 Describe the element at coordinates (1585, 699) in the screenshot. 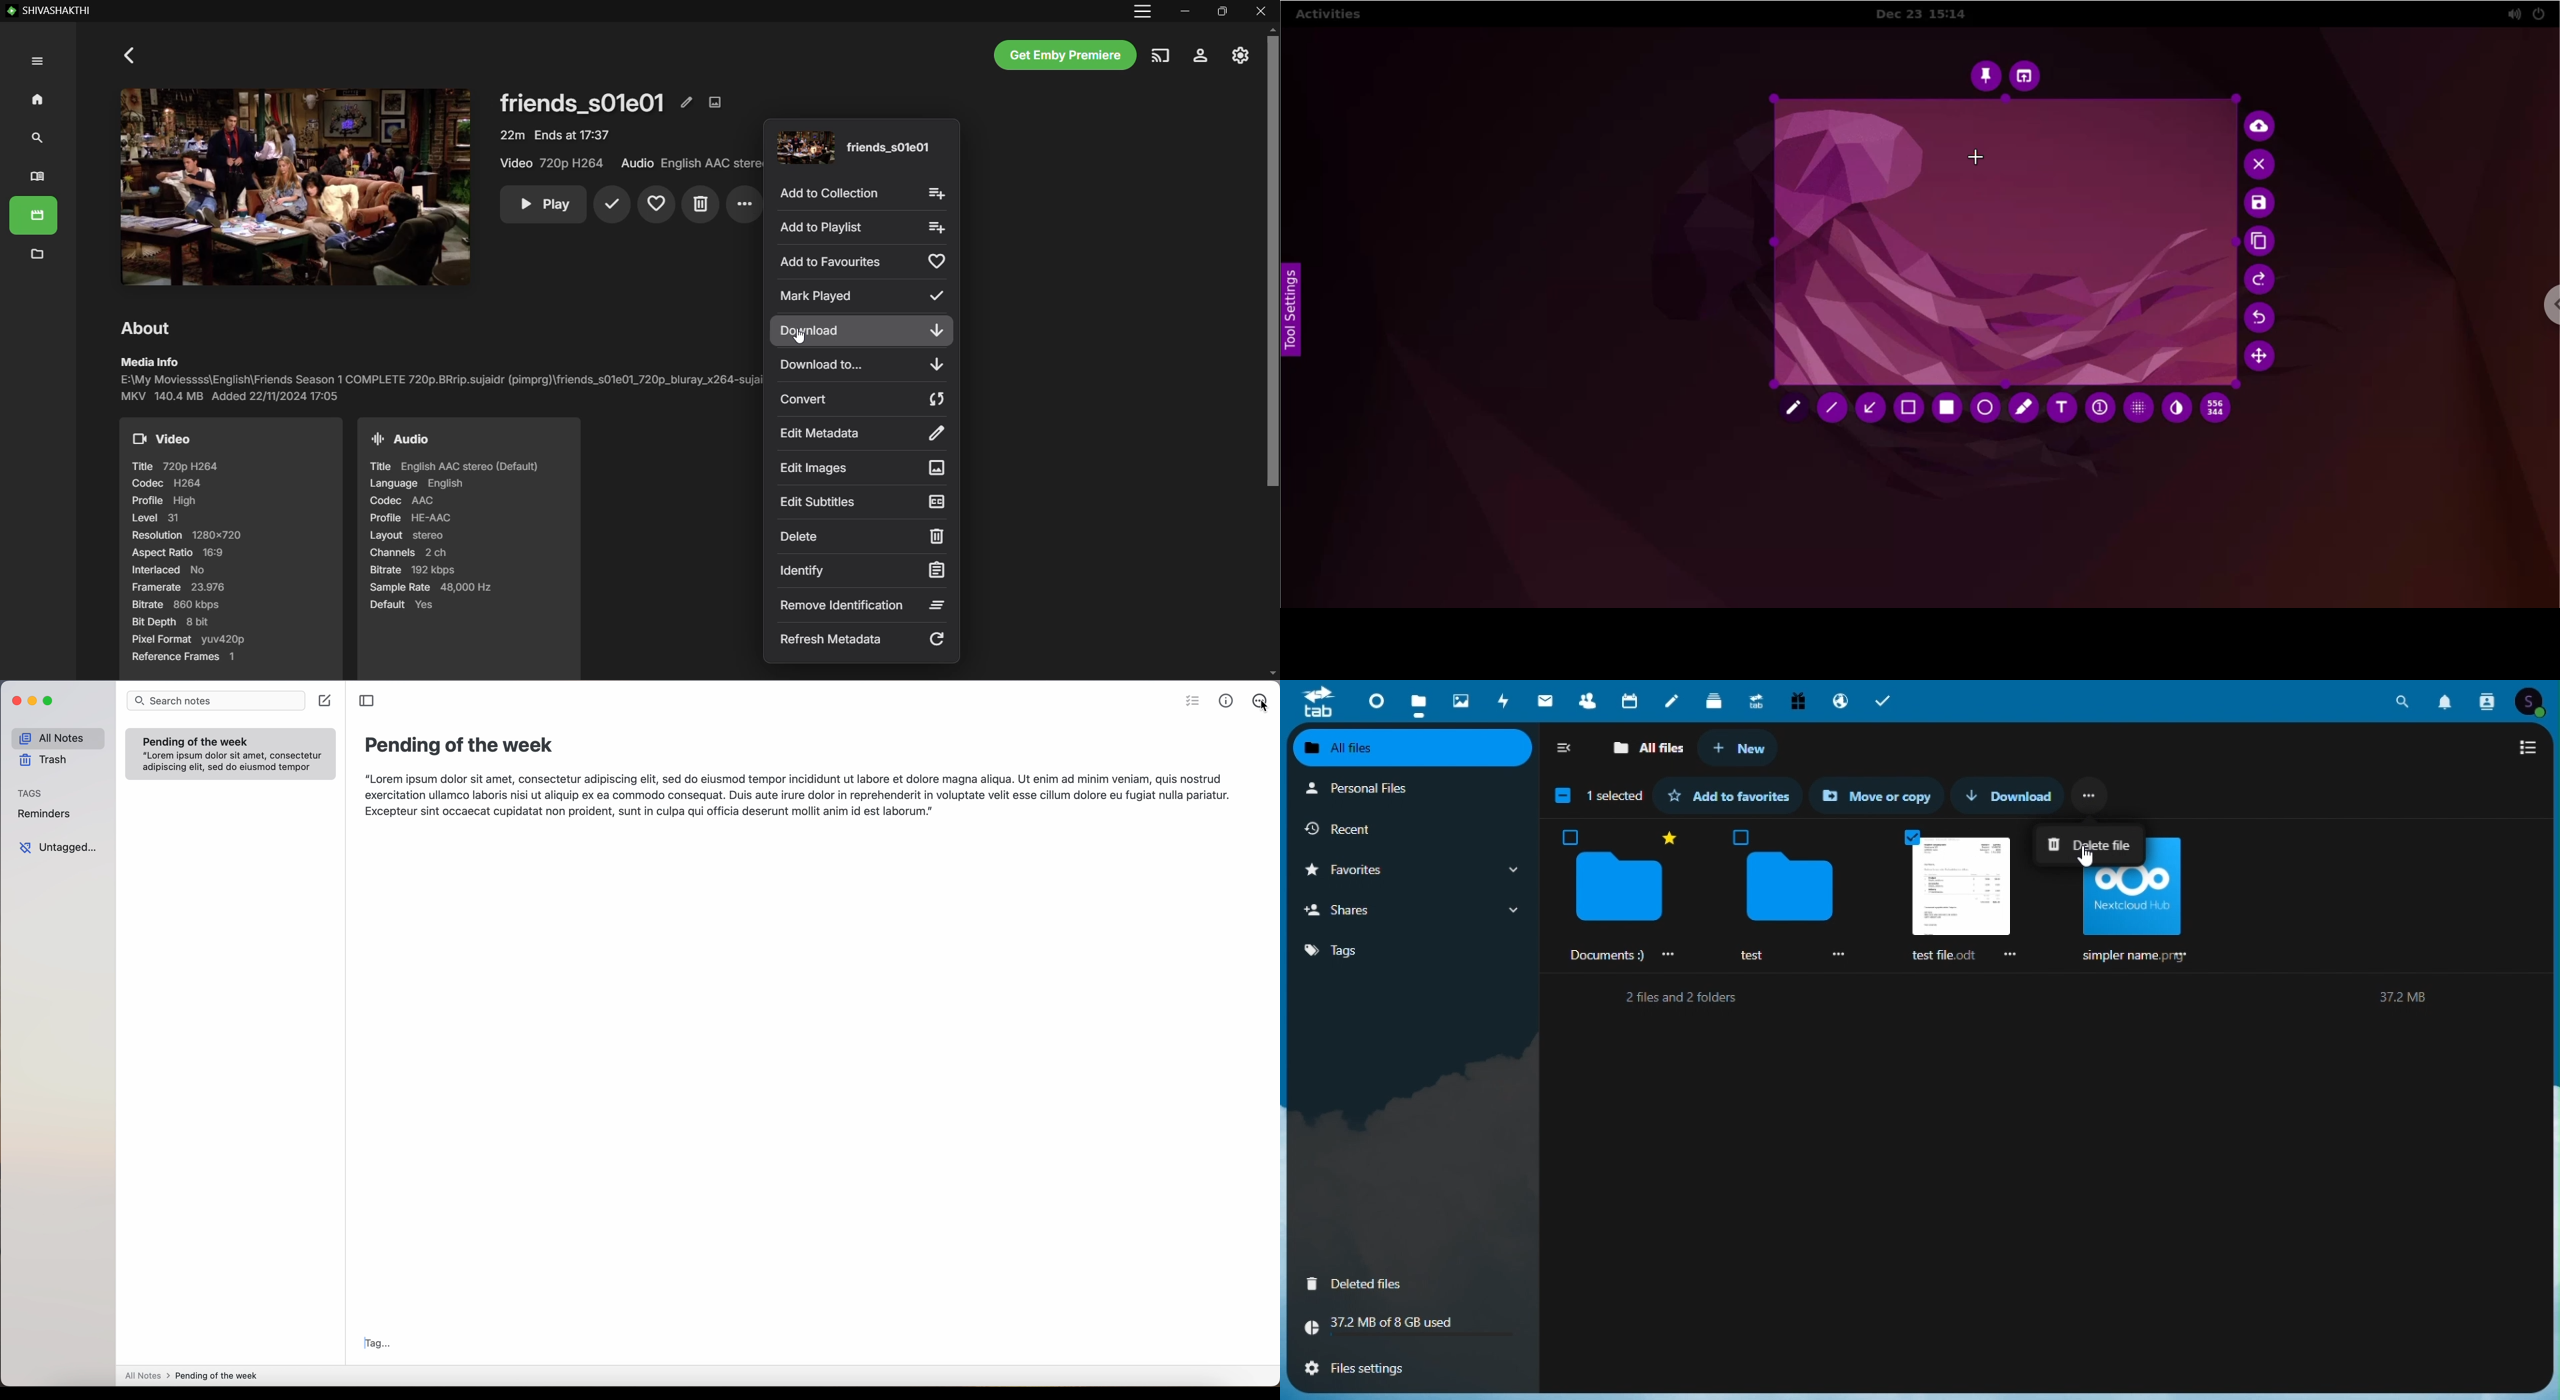

I see `Contacts` at that location.